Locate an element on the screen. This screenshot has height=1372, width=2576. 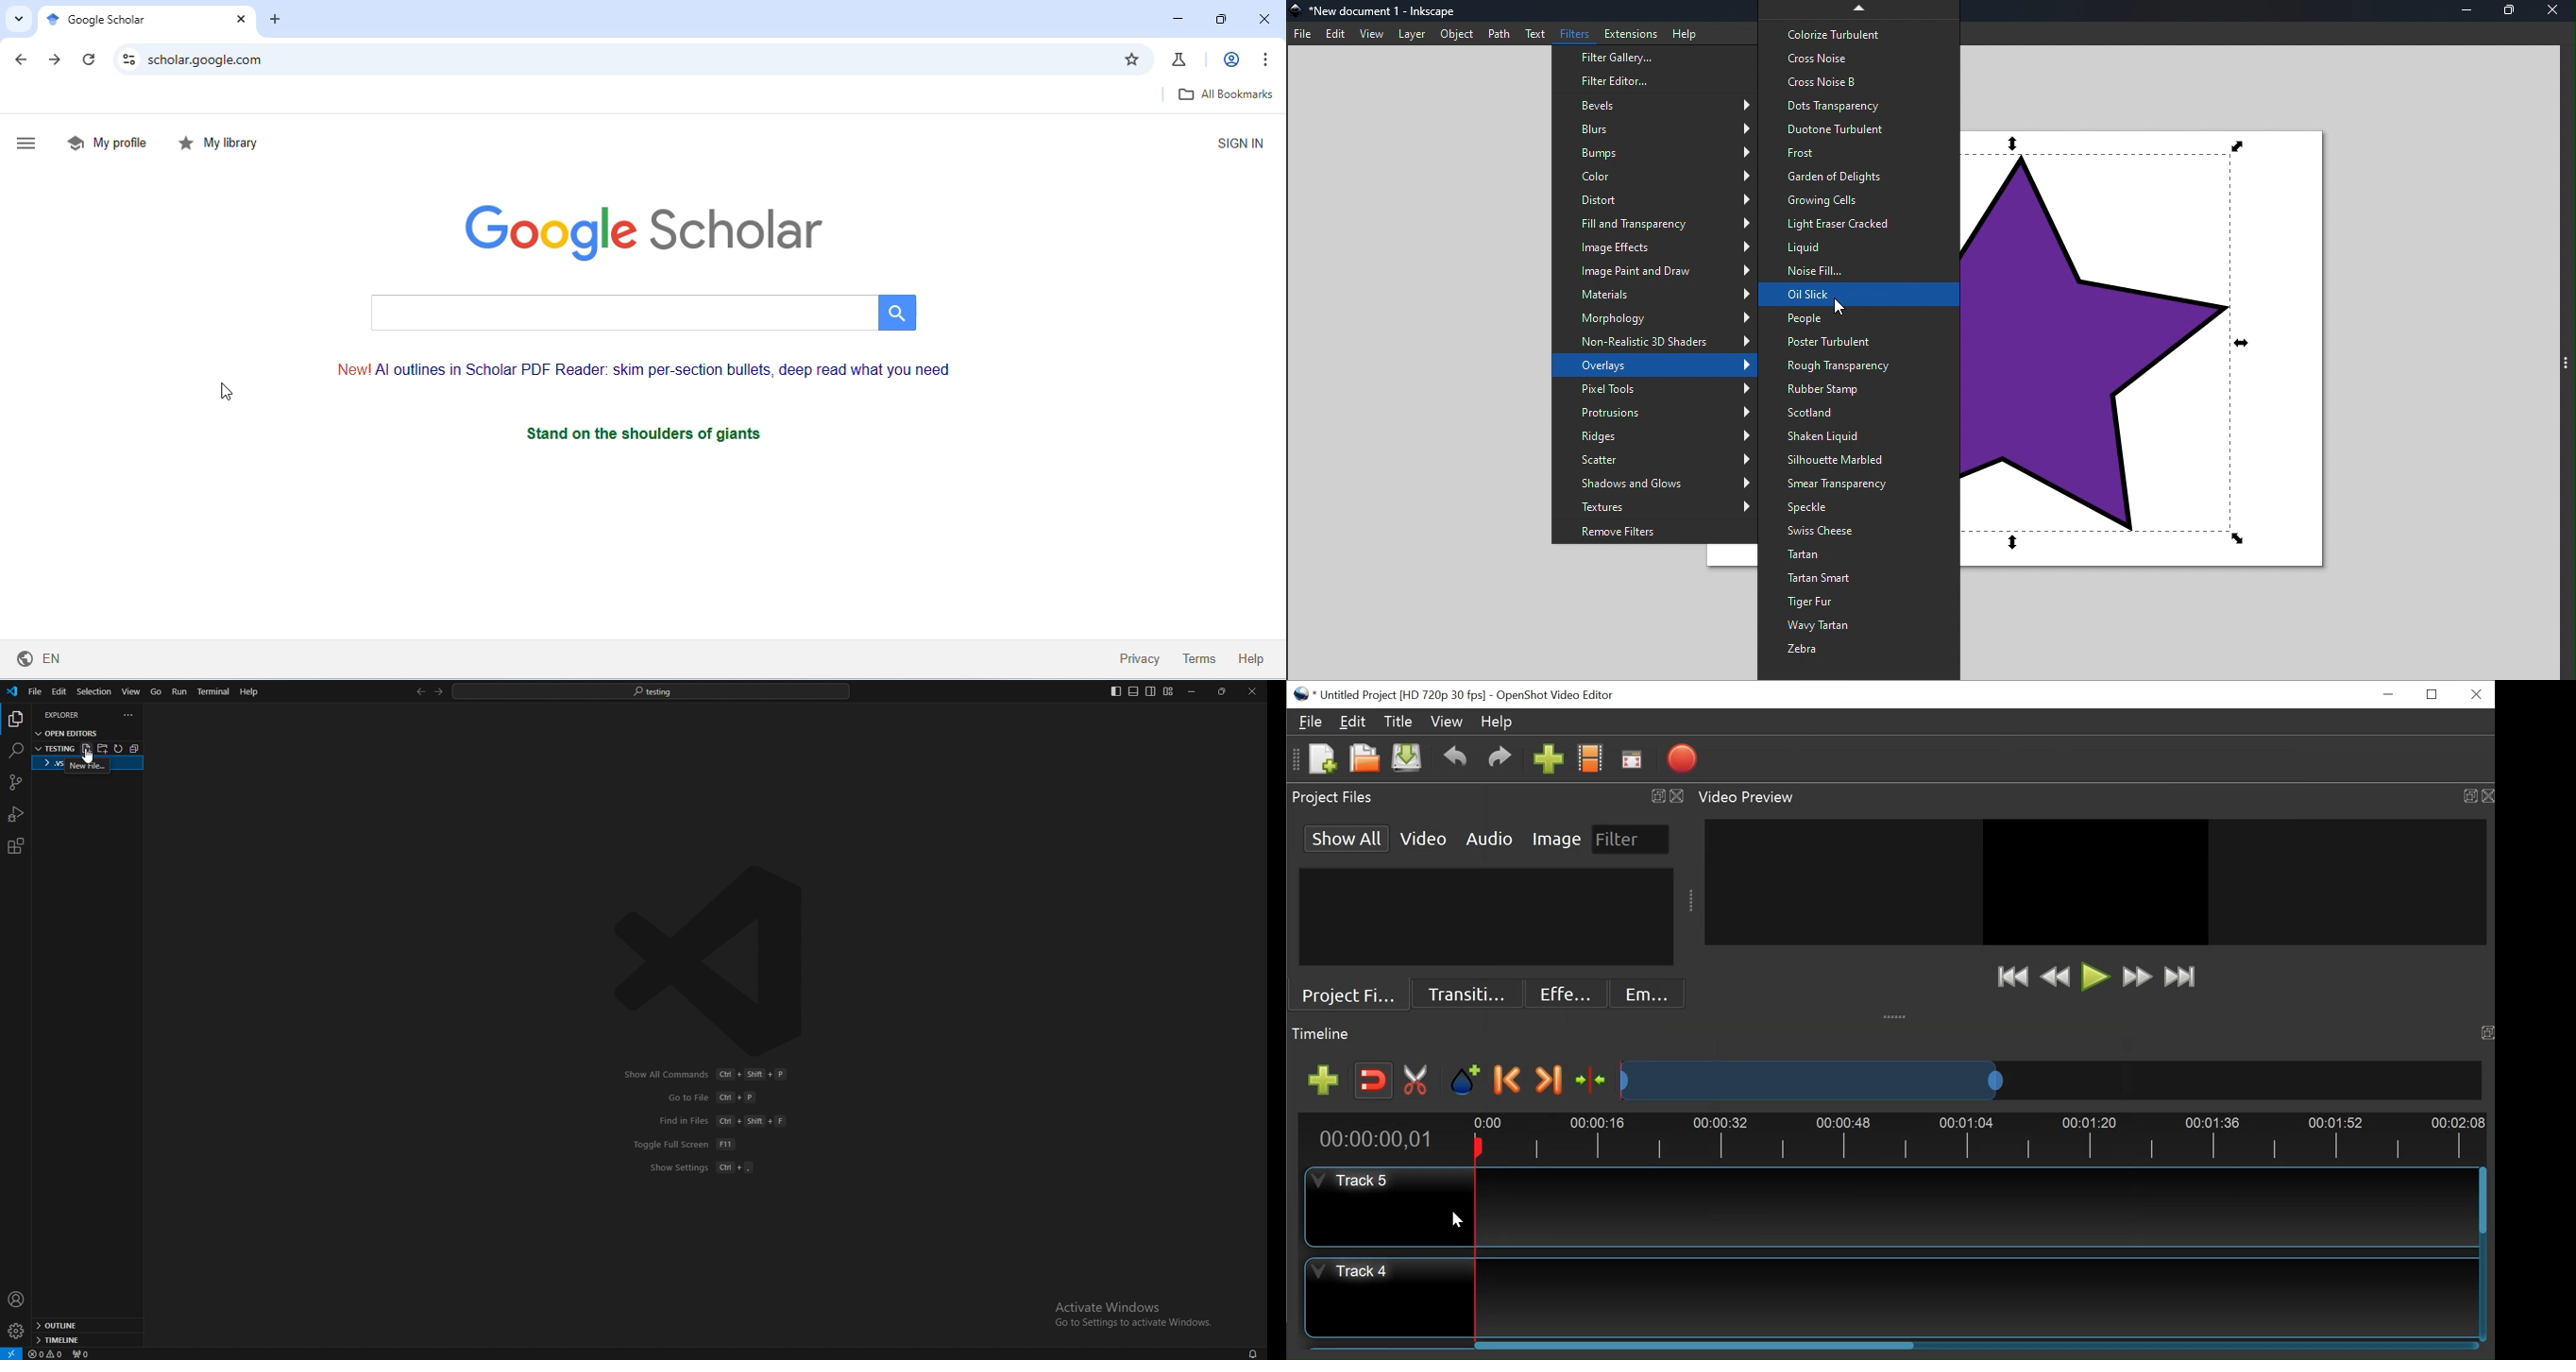
Tartan smart is located at coordinates (1857, 579).